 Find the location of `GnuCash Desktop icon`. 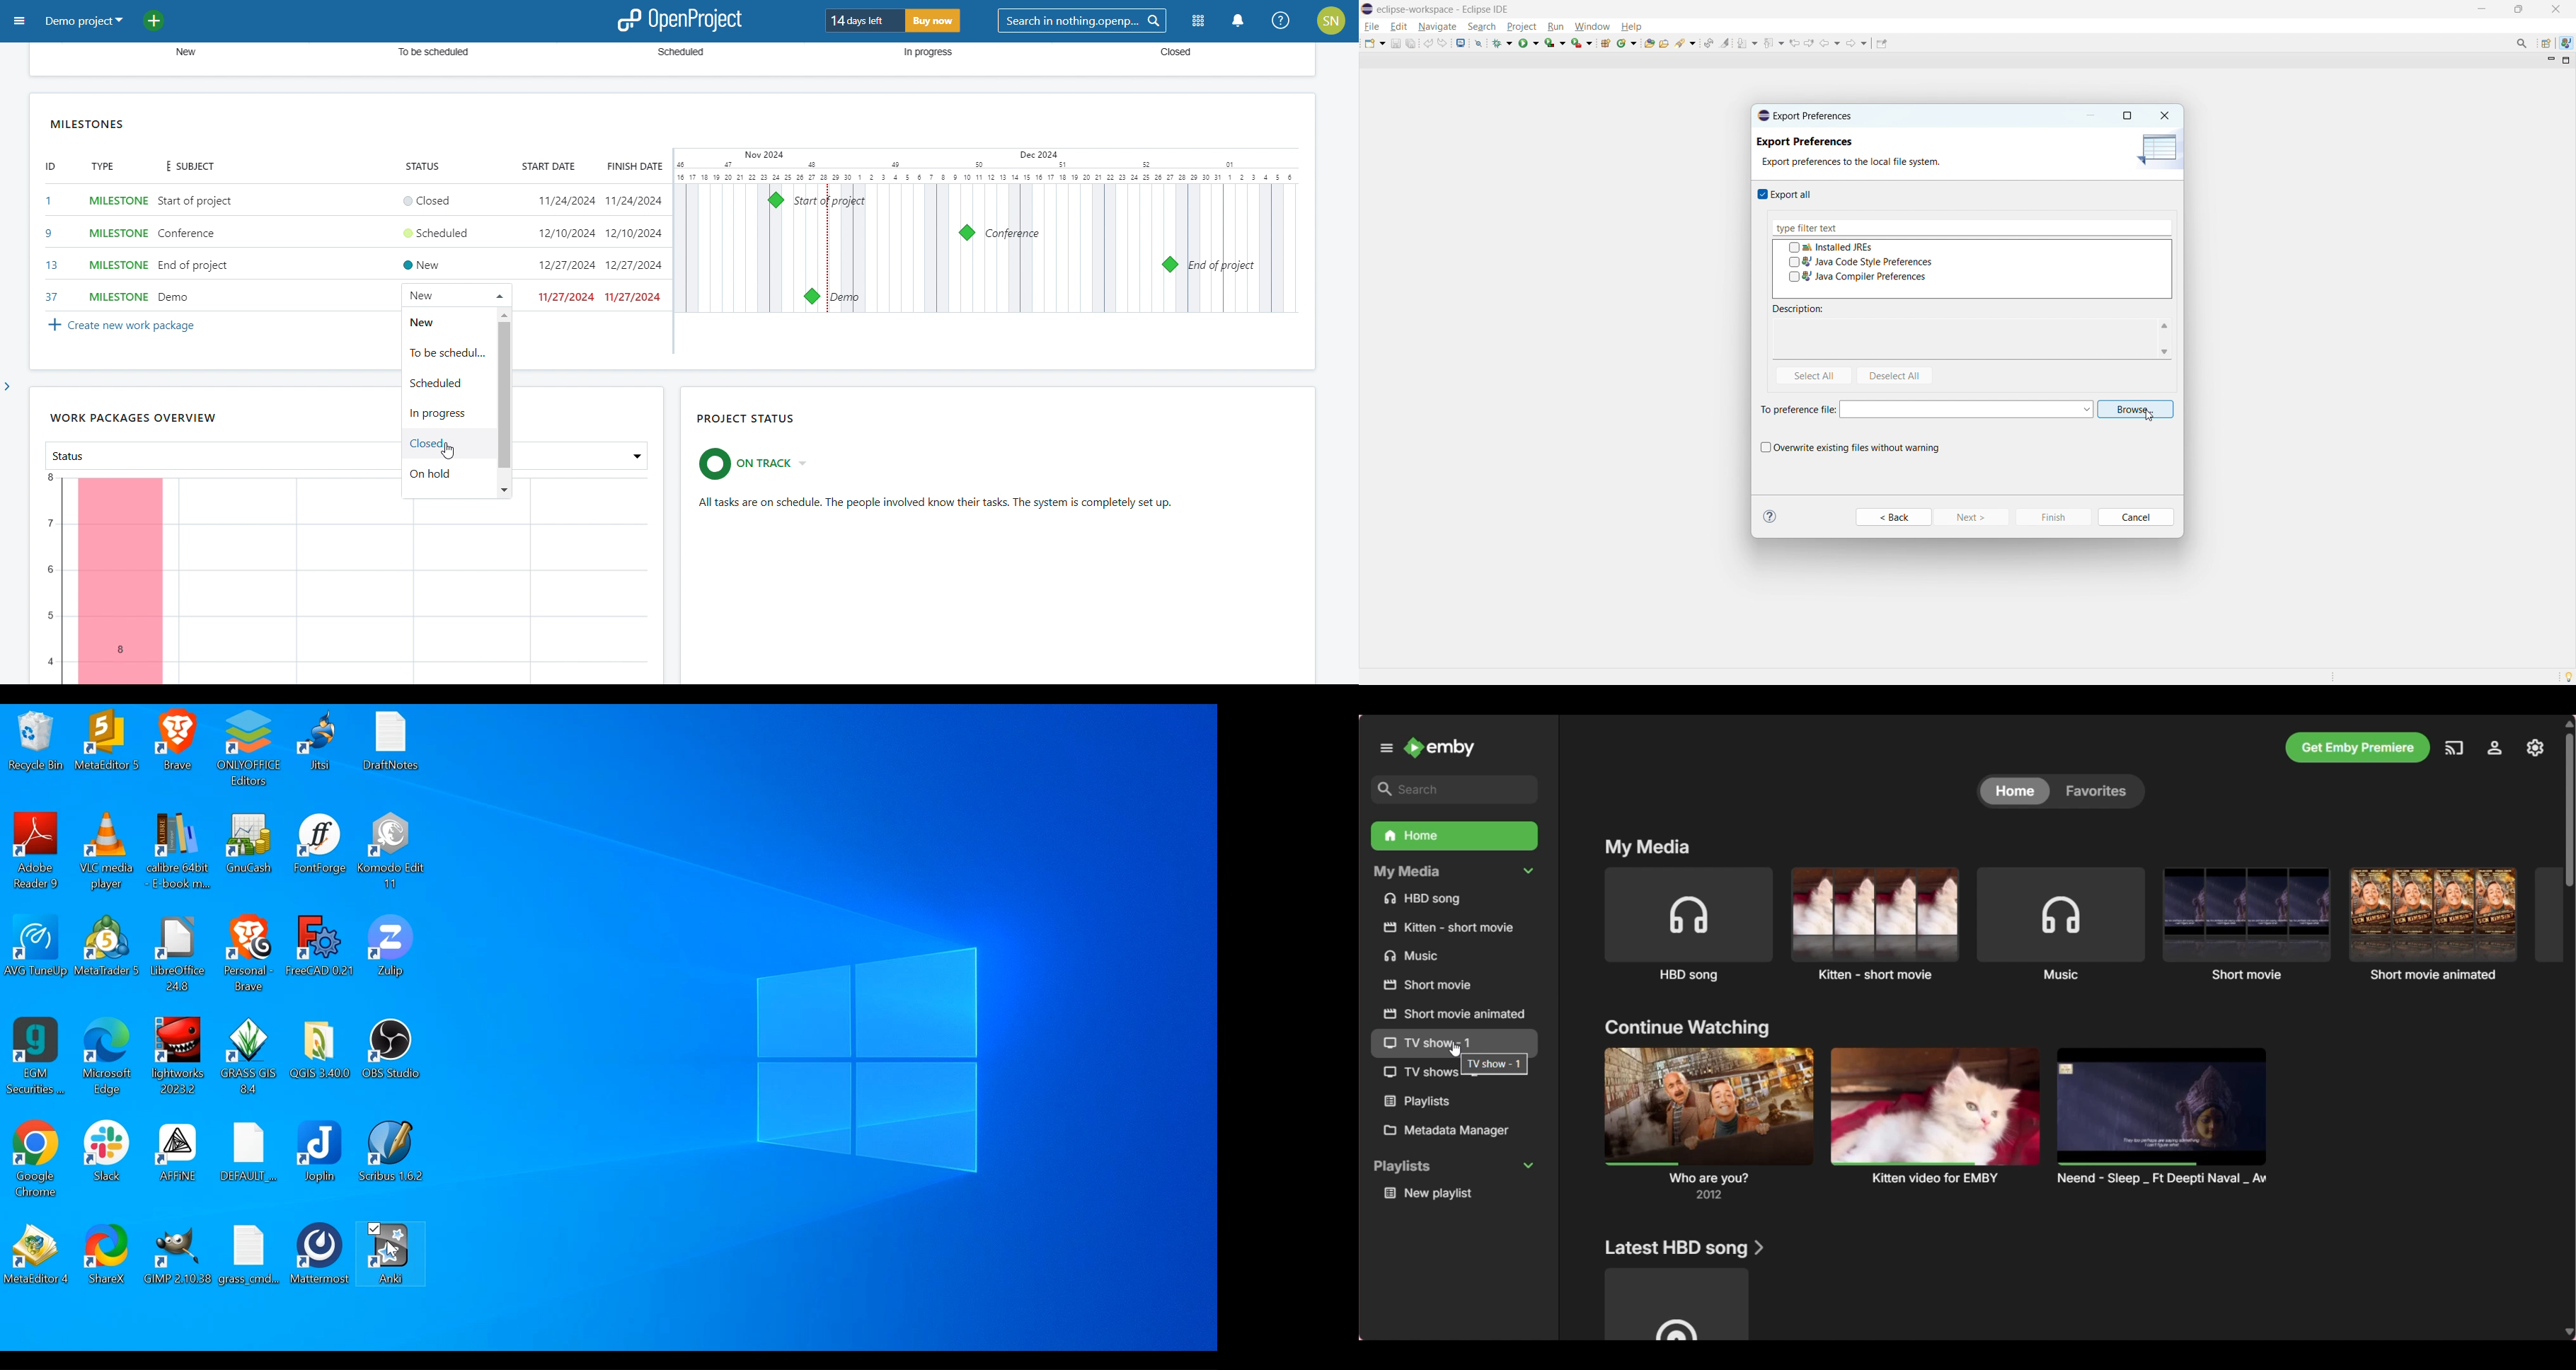

GnuCash Desktop icon is located at coordinates (248, 843).